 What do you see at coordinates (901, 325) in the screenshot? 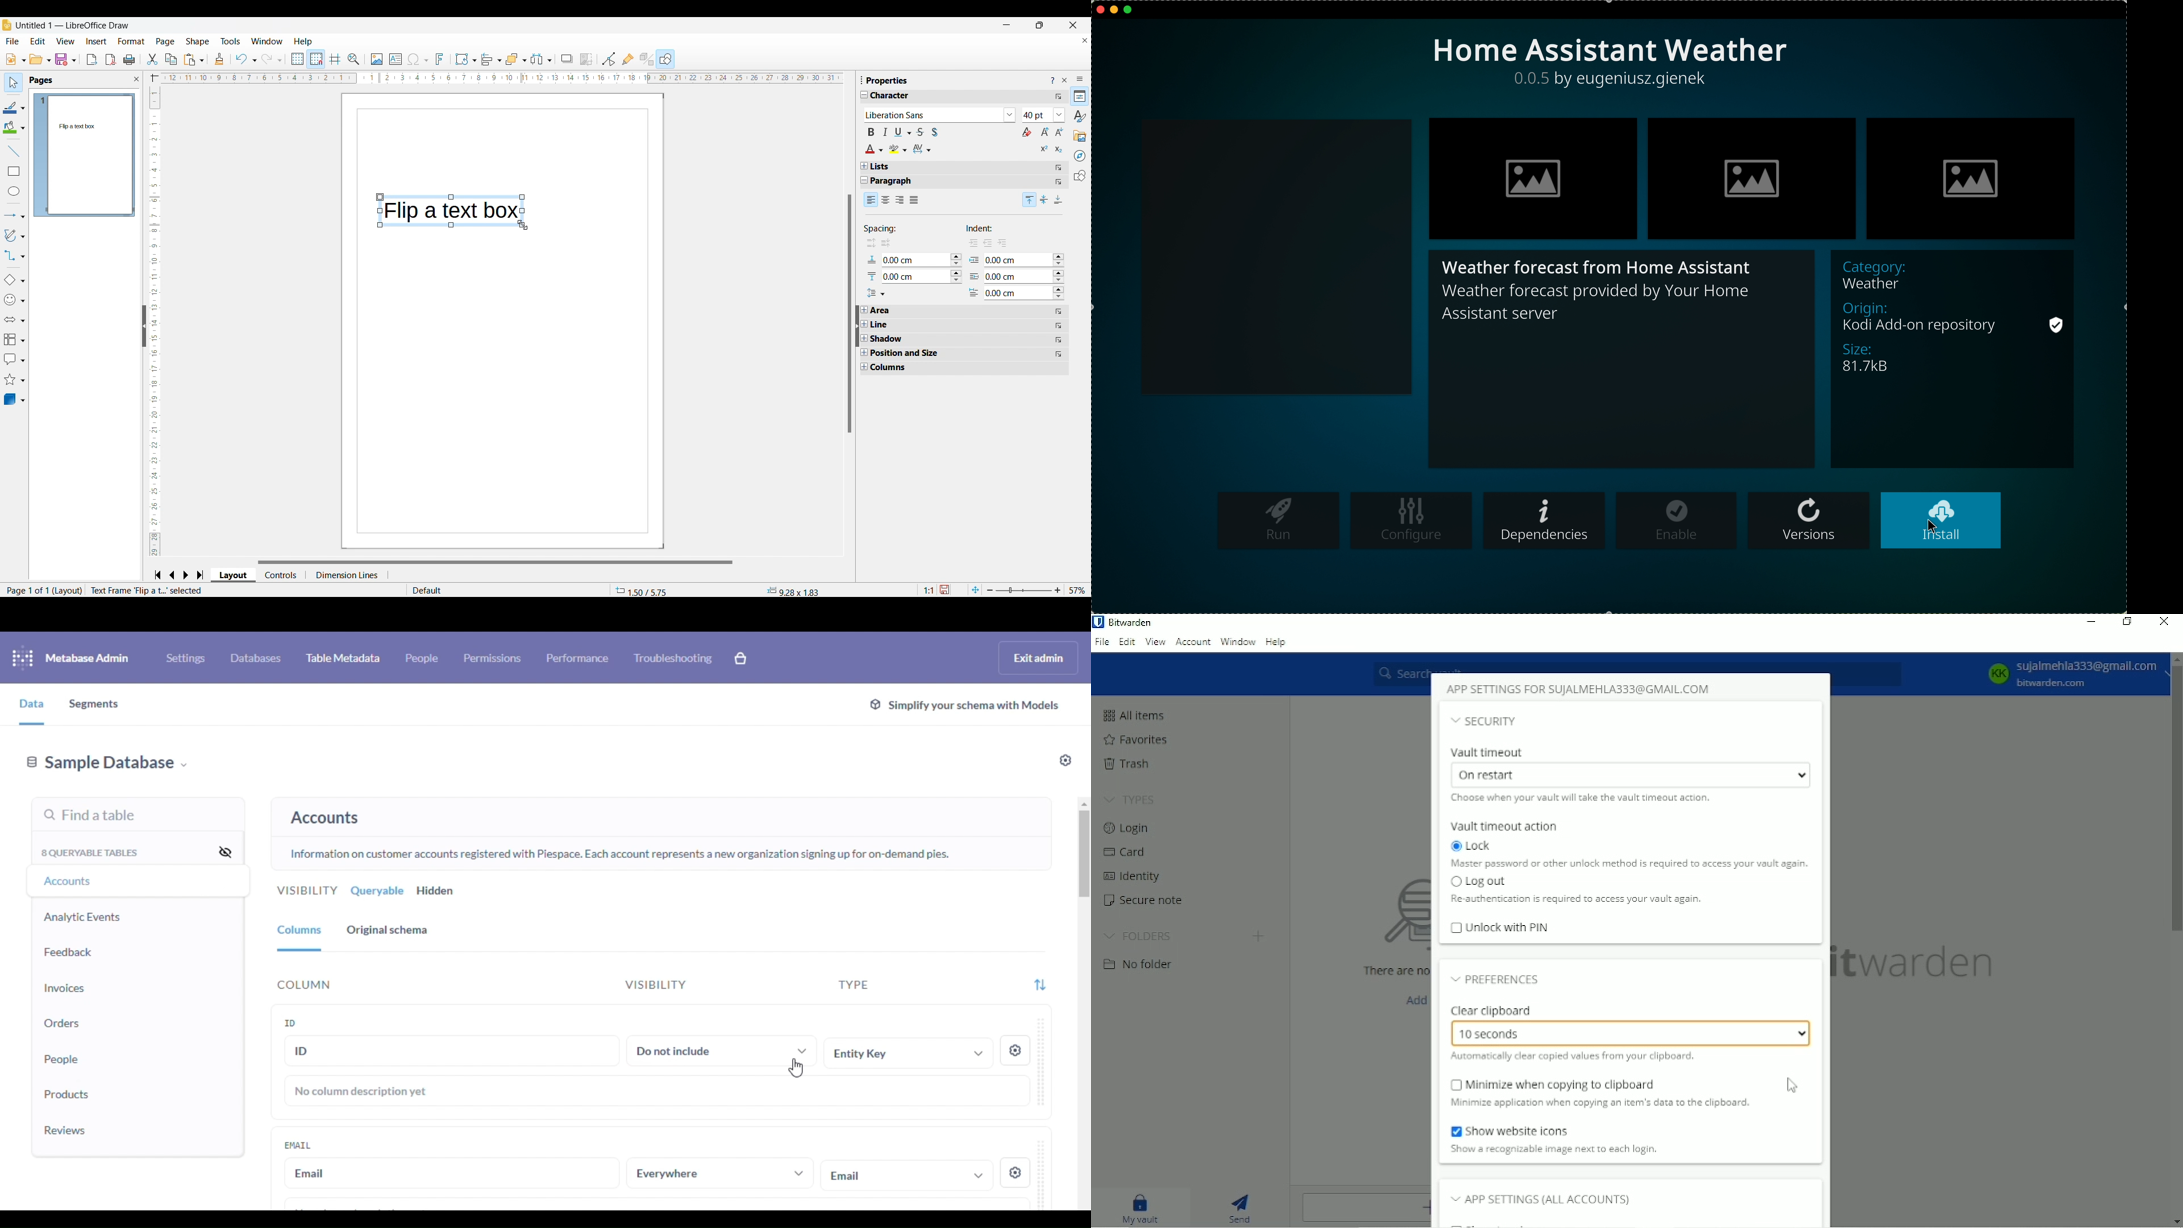
I see `Line property` at bounding box center [901, 325].